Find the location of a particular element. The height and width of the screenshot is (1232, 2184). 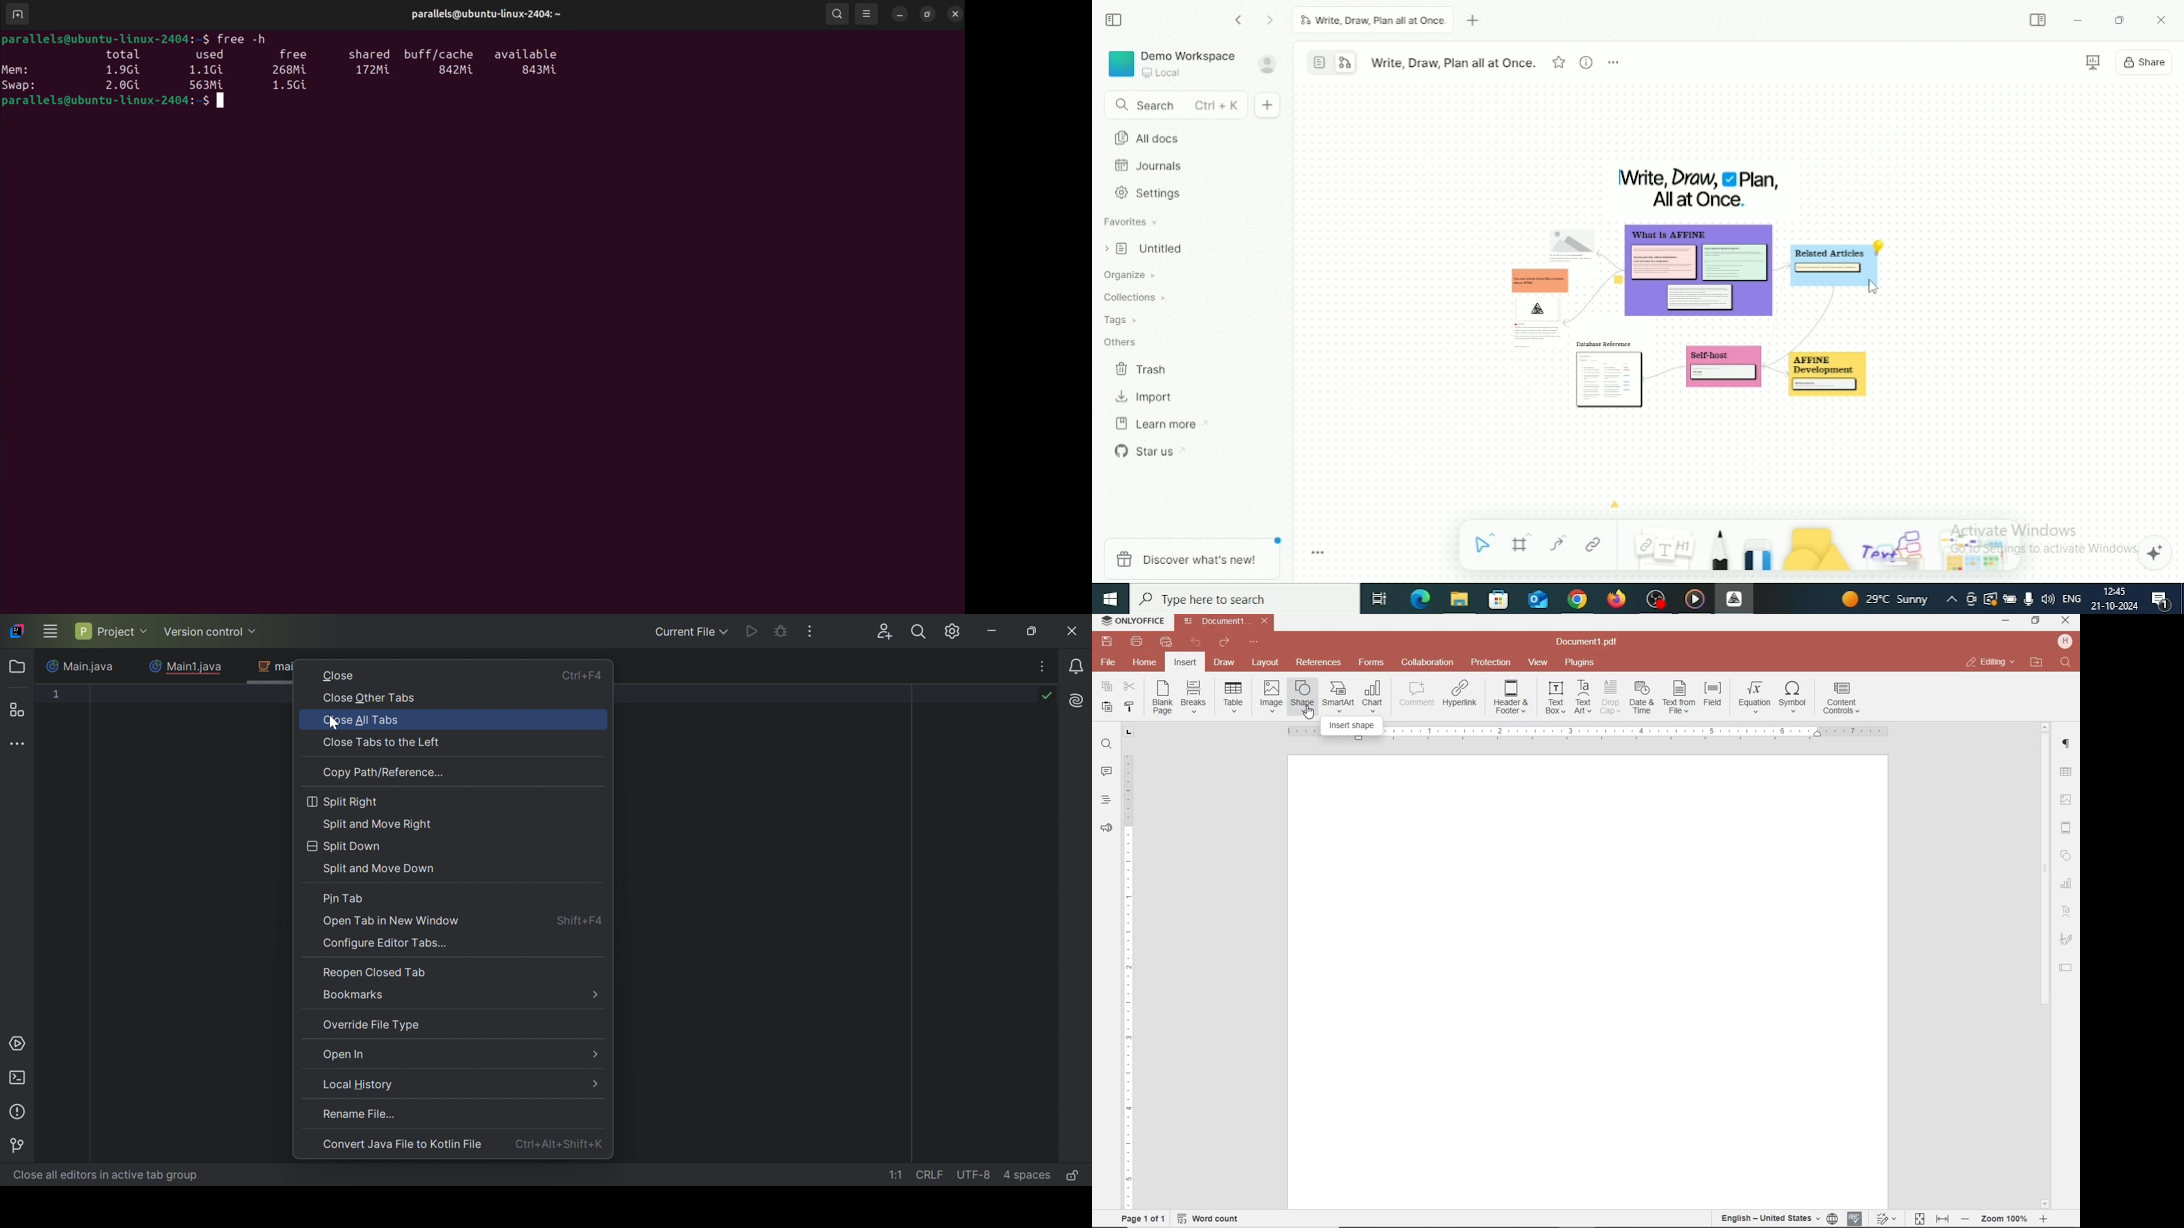

add terminal window is located at coordinates (15, 15).